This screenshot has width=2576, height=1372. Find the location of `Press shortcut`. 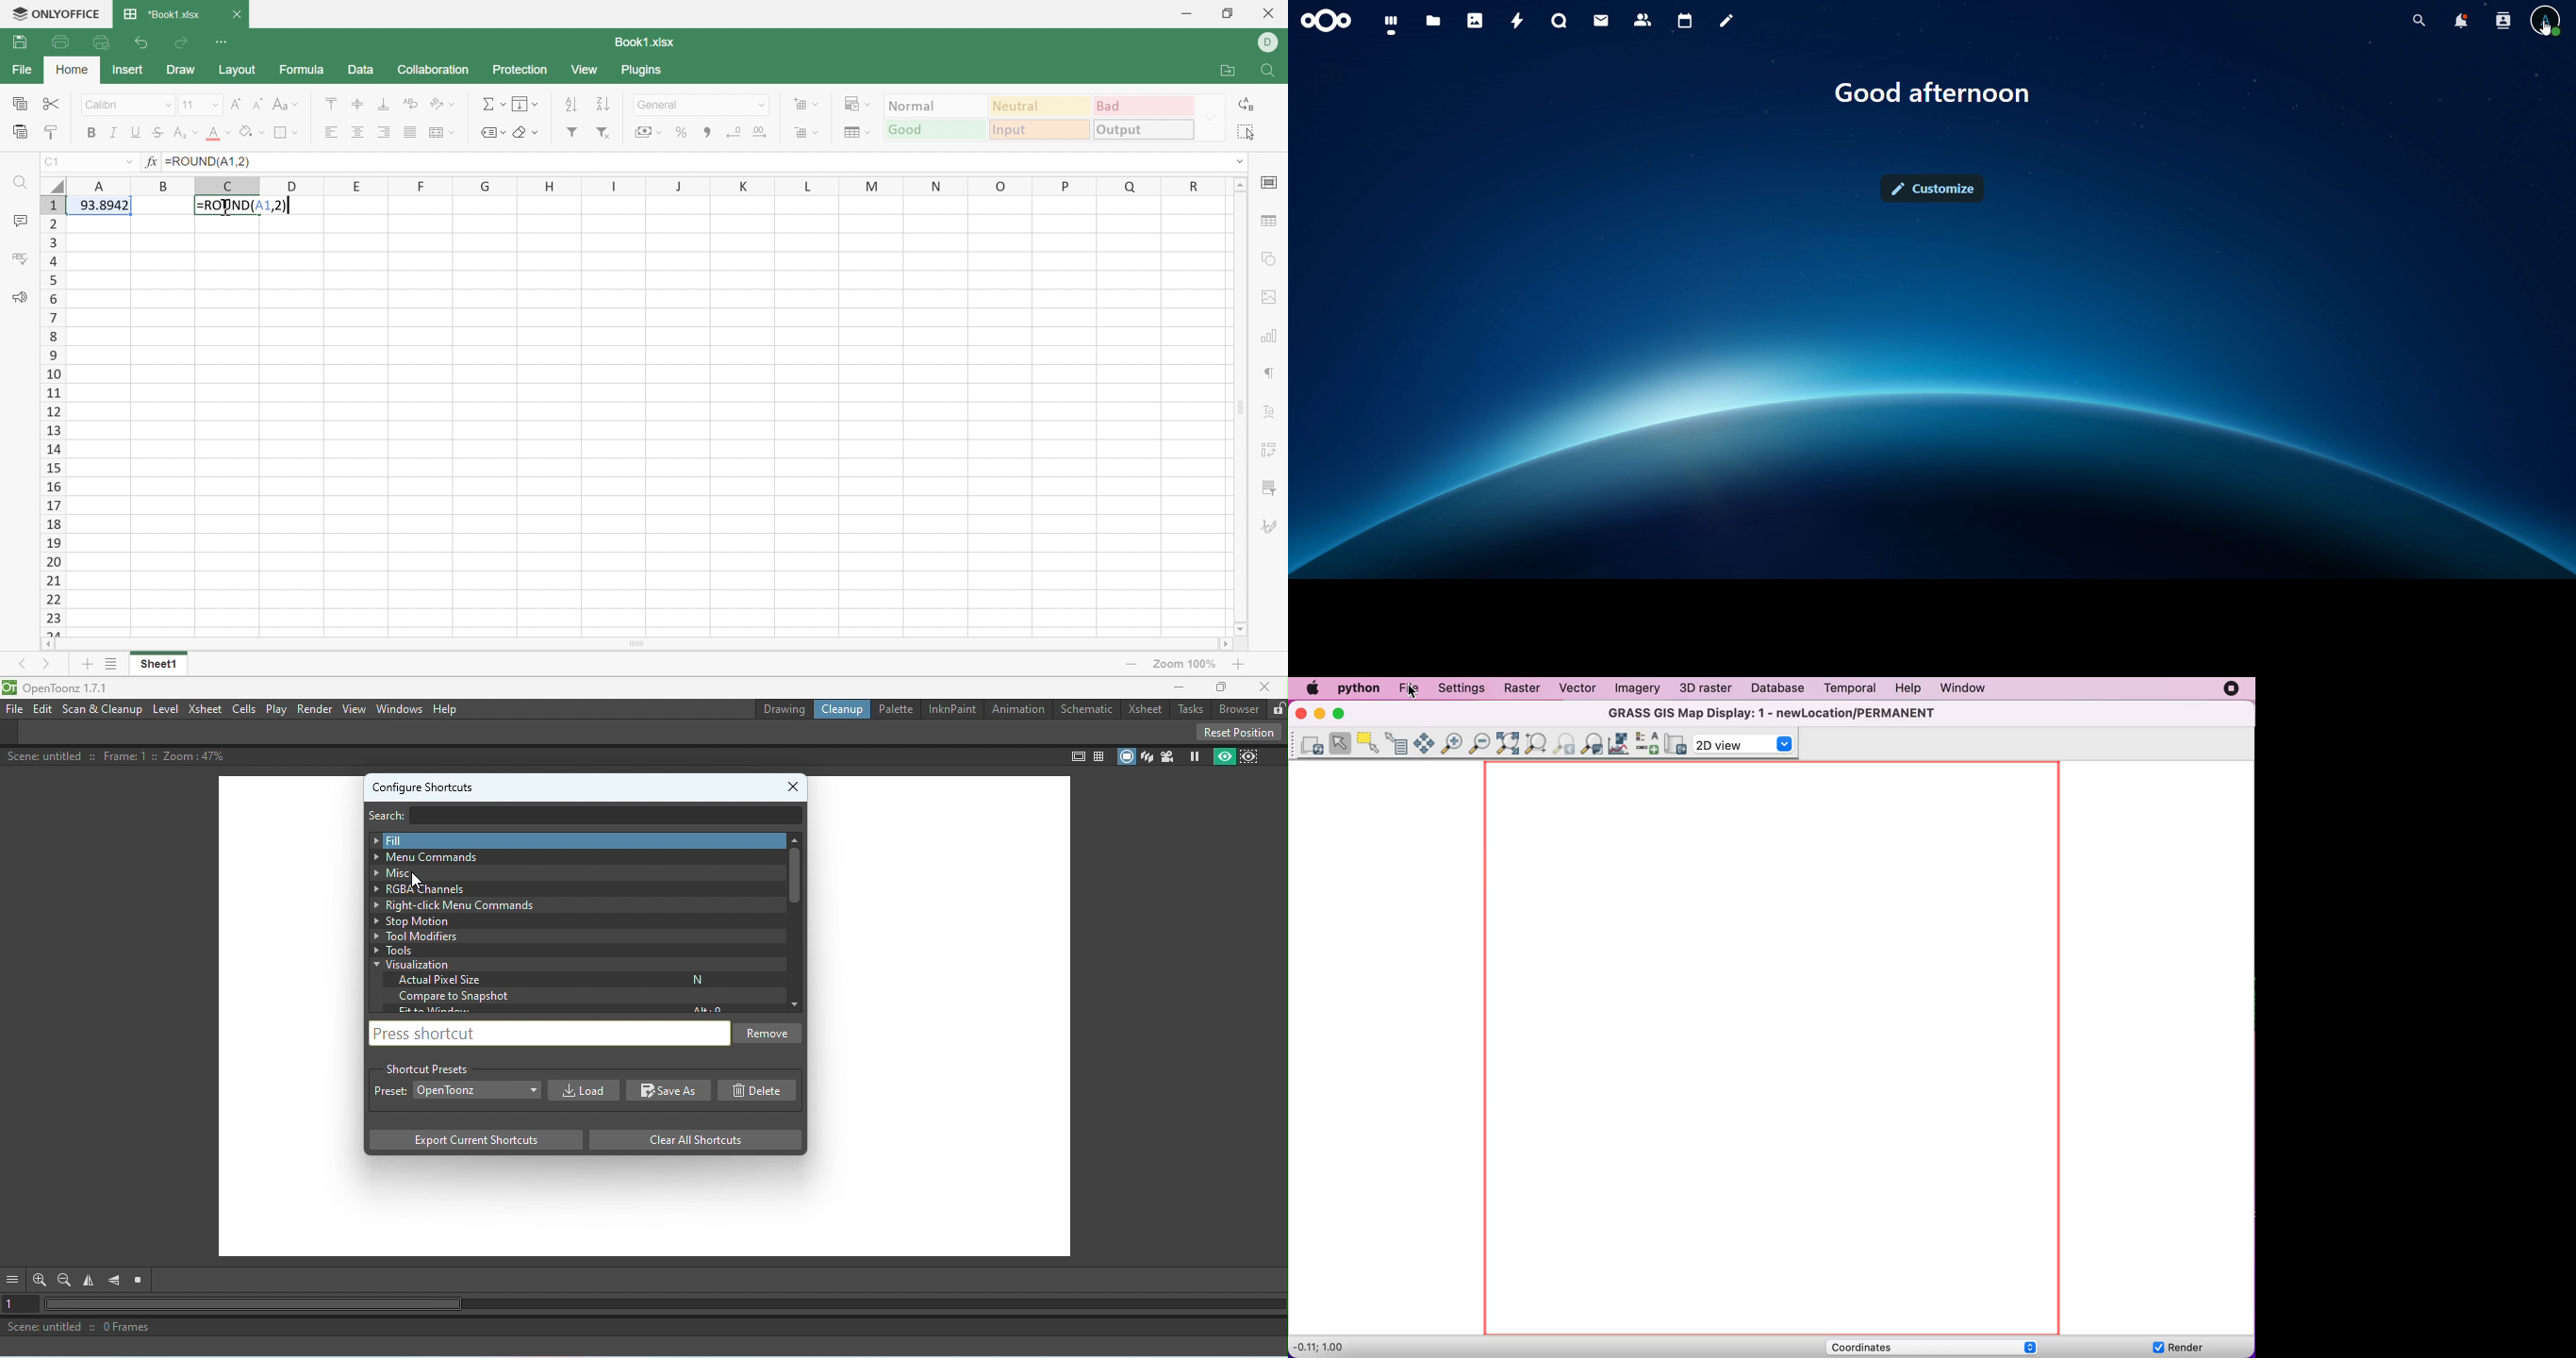

Press shortcut is located at coordinates (547, 1032).